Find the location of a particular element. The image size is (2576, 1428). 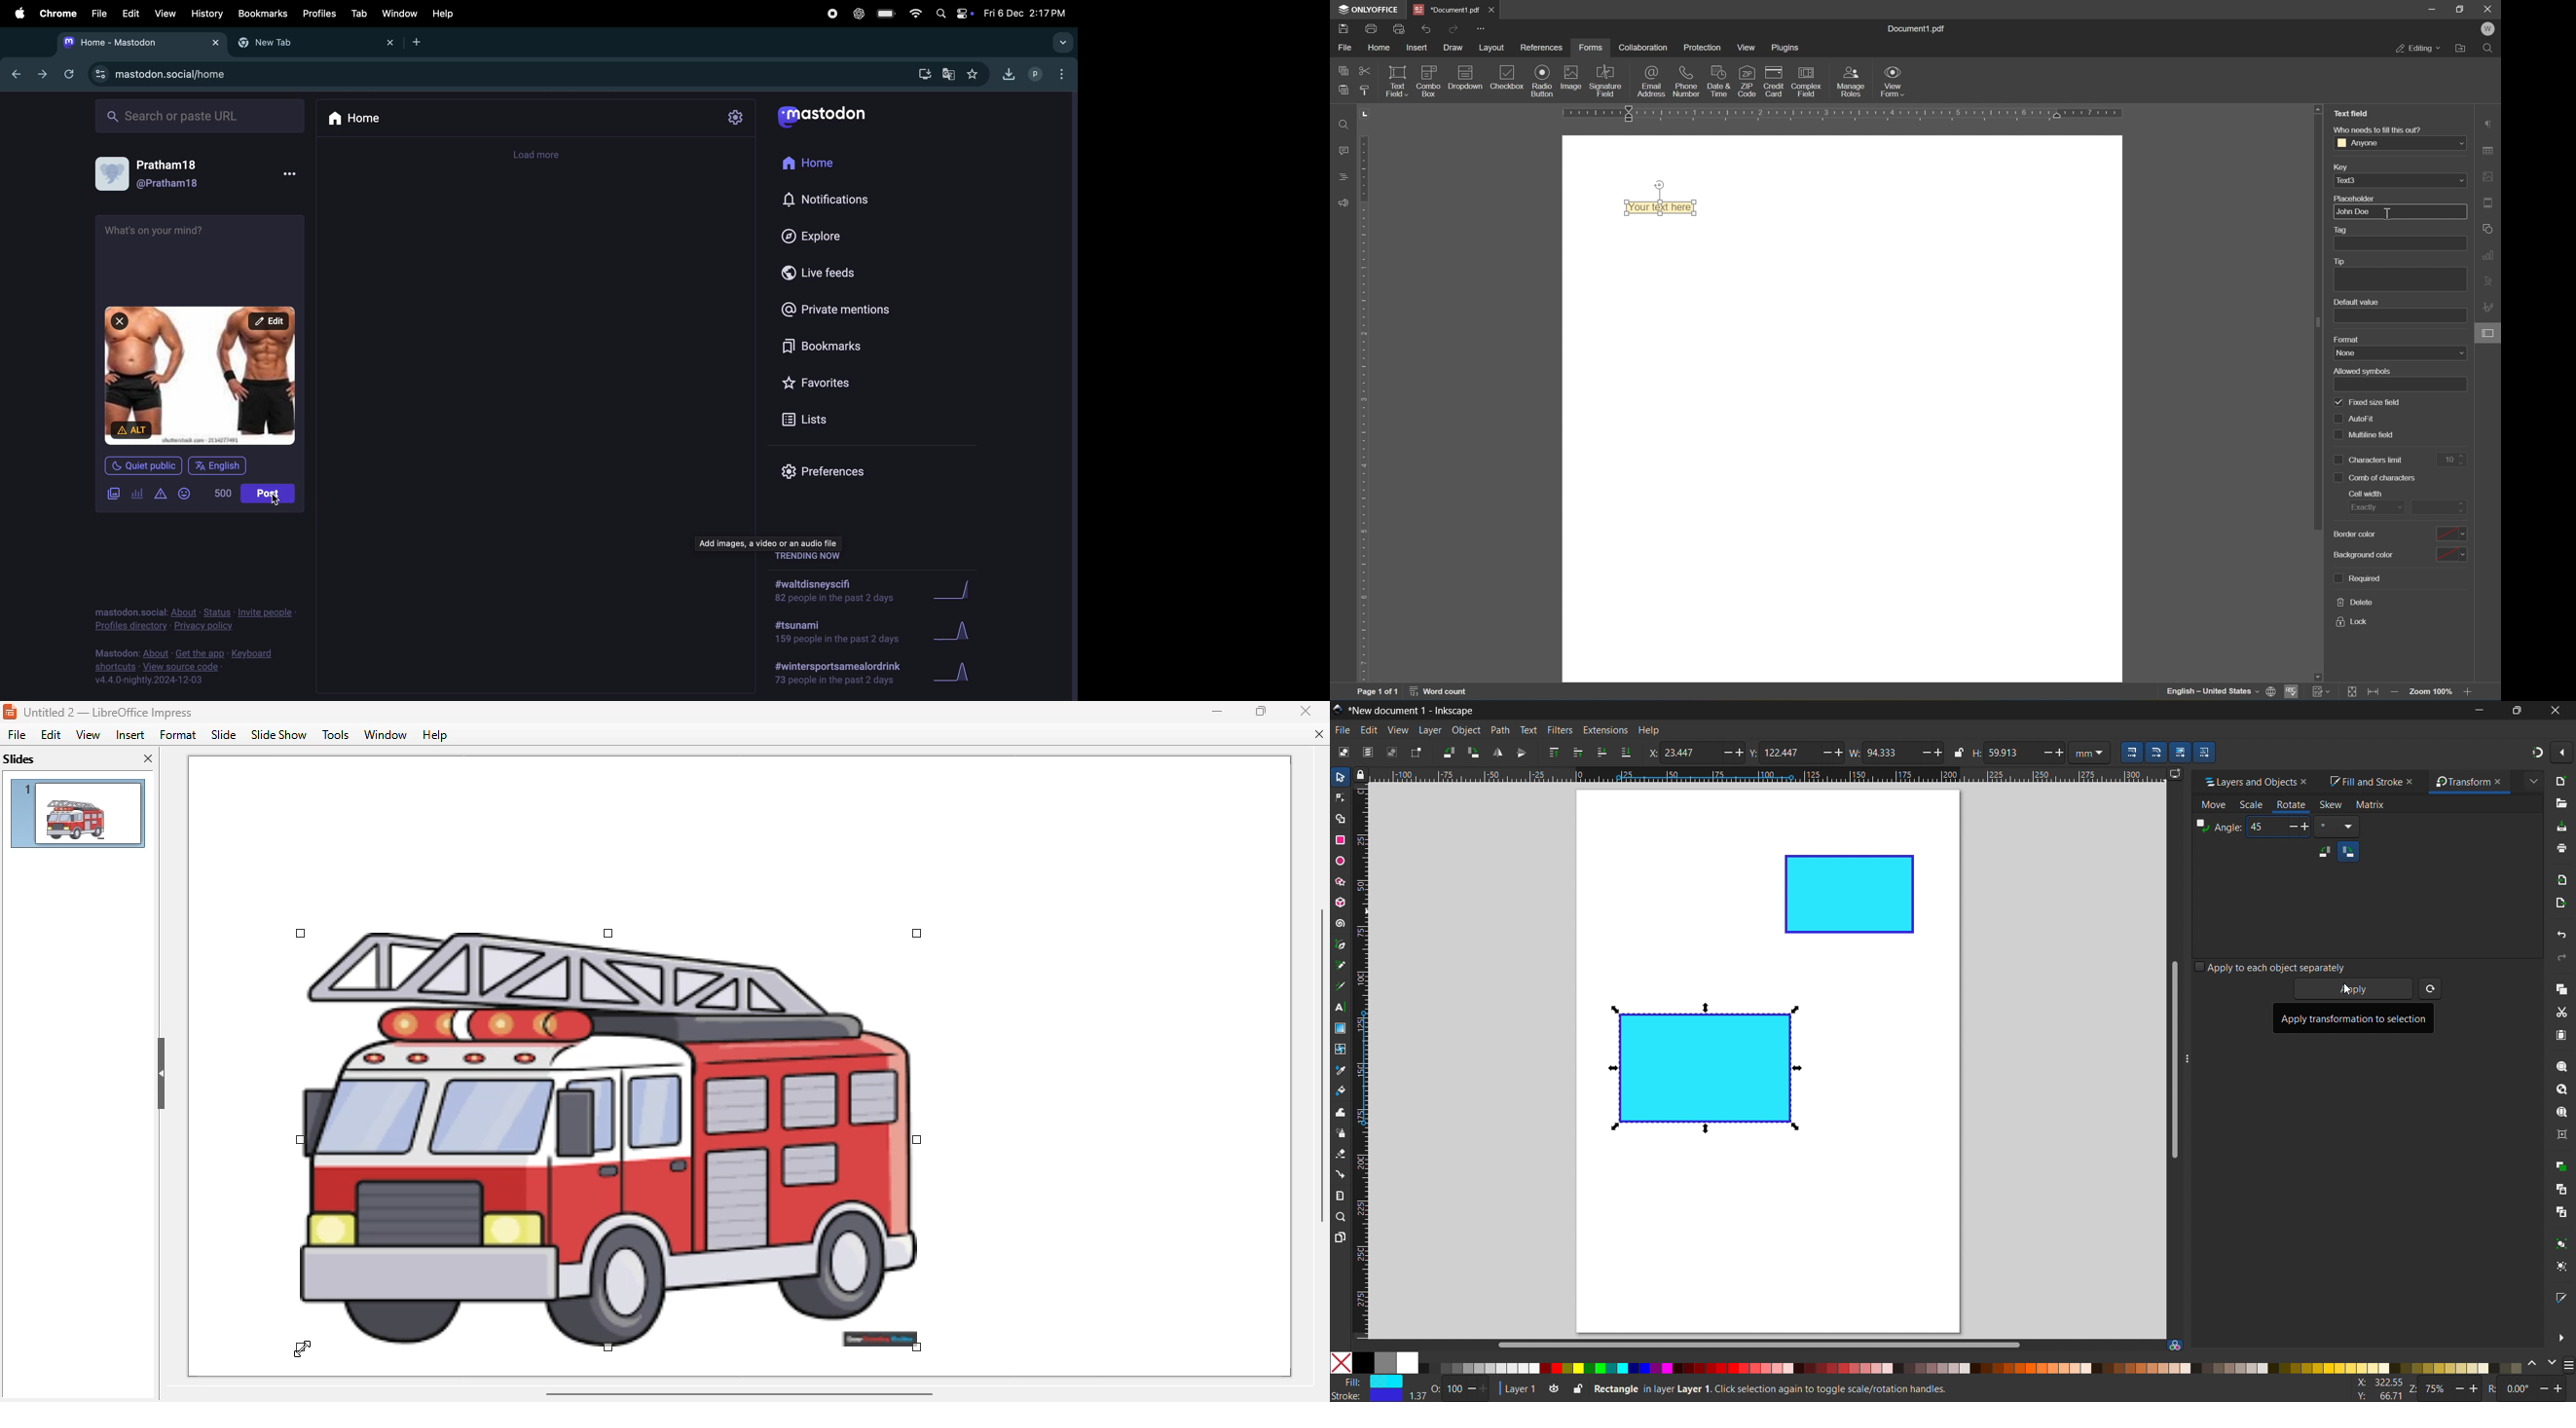

close is located at coordinates (1492, 10).